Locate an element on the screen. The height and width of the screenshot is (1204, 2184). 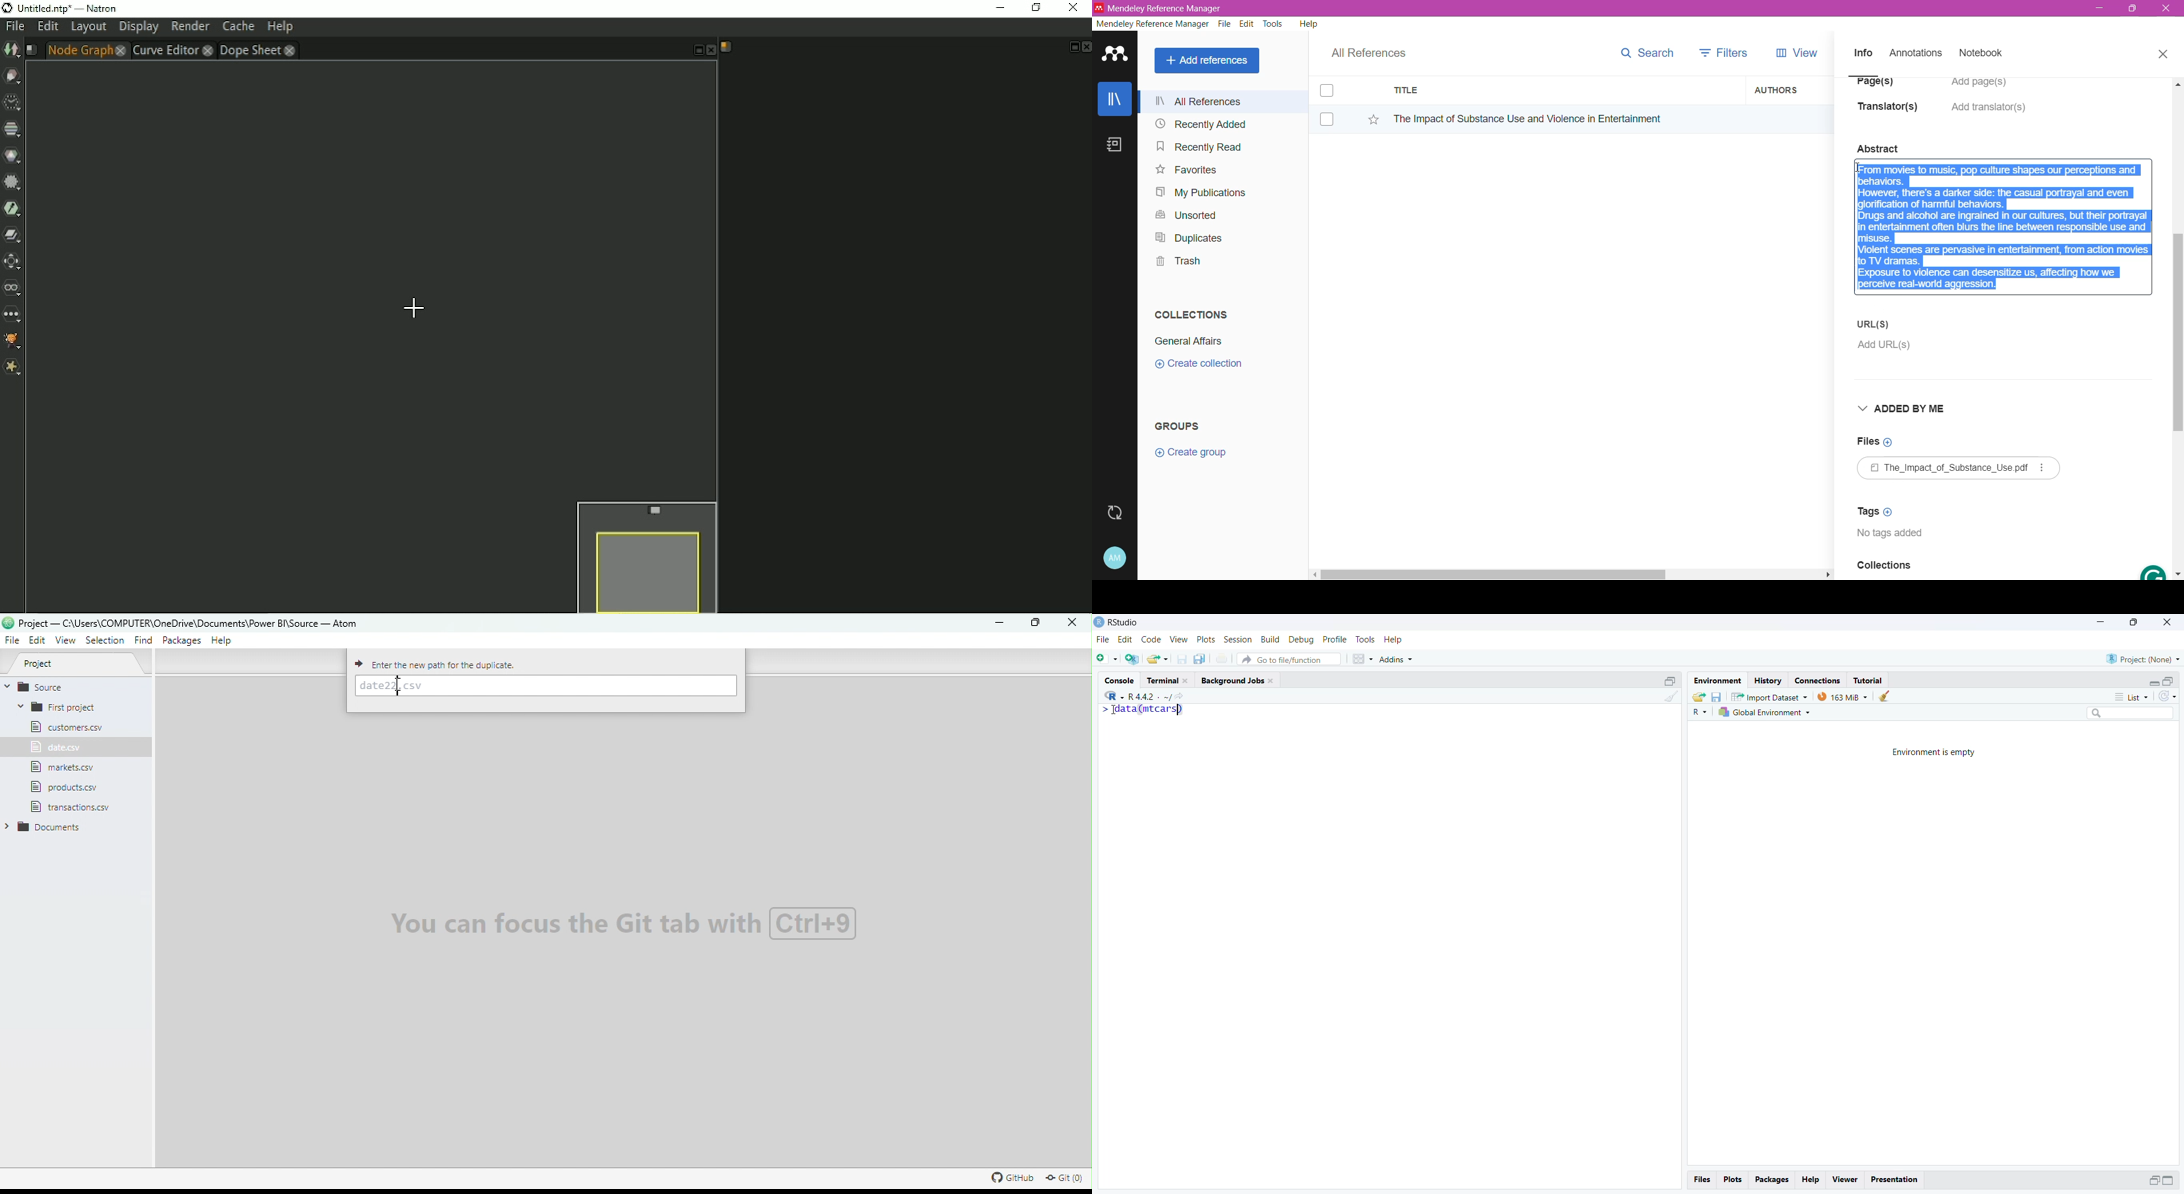
Presentation is located at coordinates (1894, 1181).